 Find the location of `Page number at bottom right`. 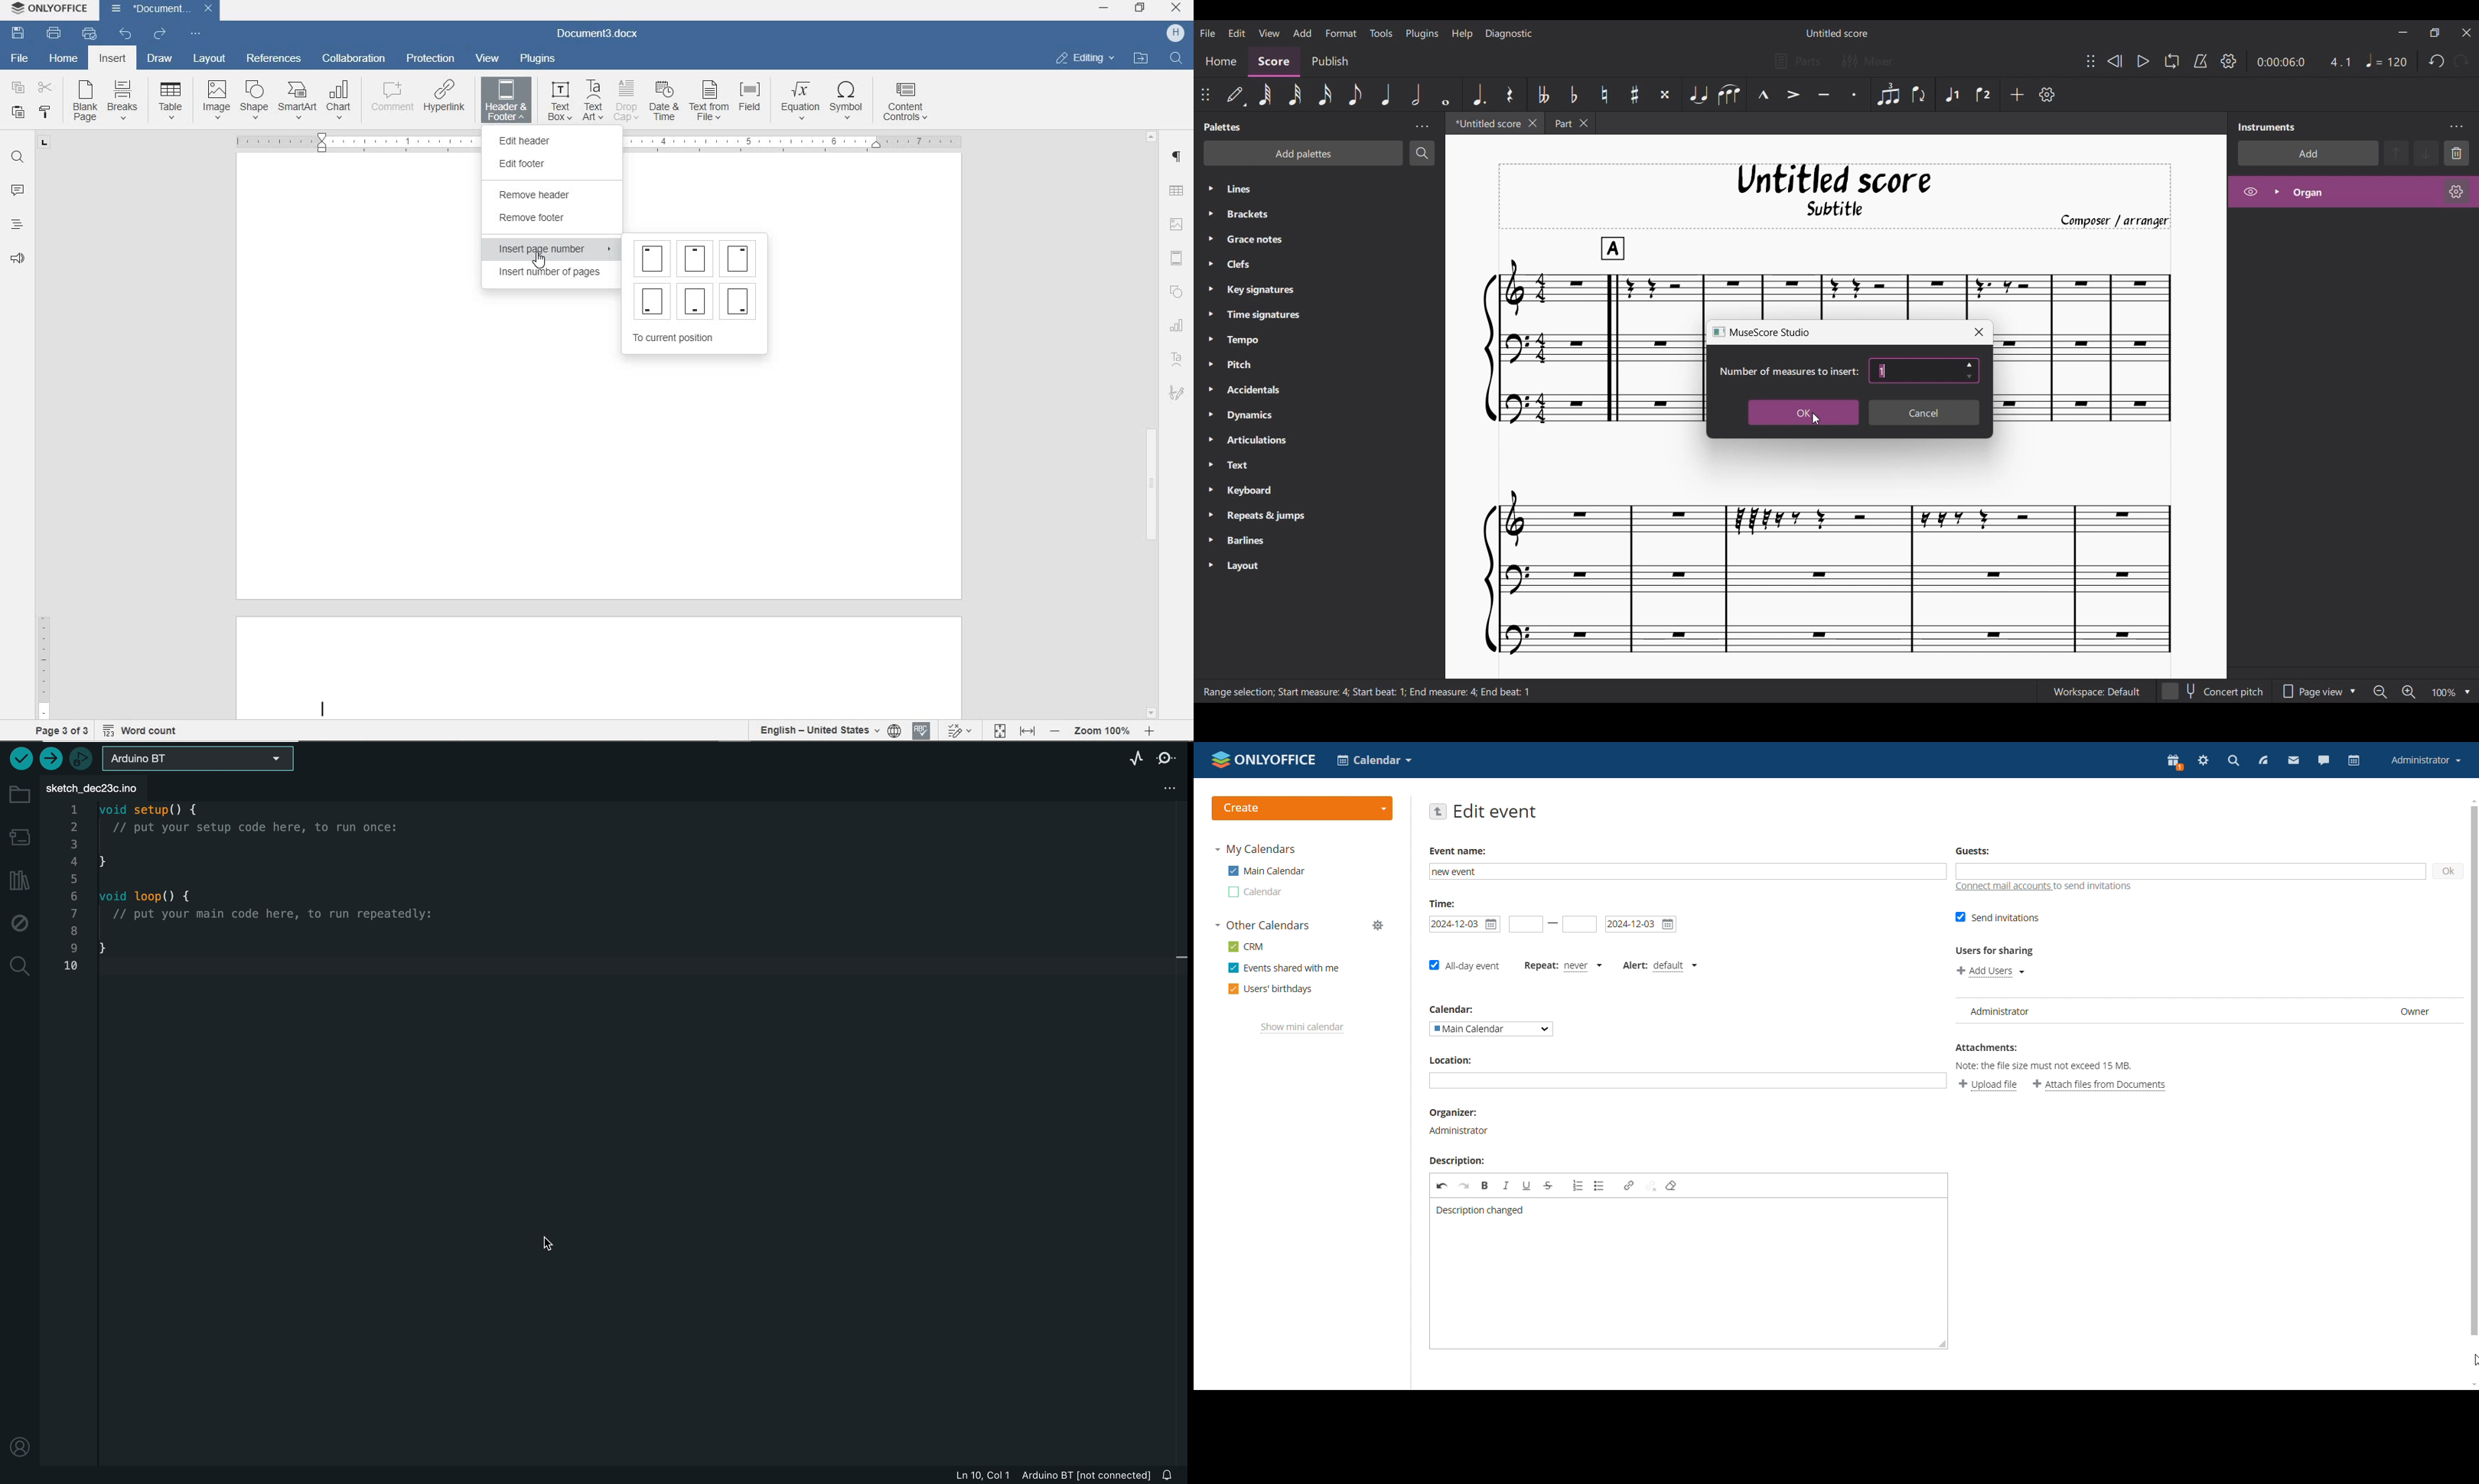

Page number at bottom right is located at coordinates (741, 301).